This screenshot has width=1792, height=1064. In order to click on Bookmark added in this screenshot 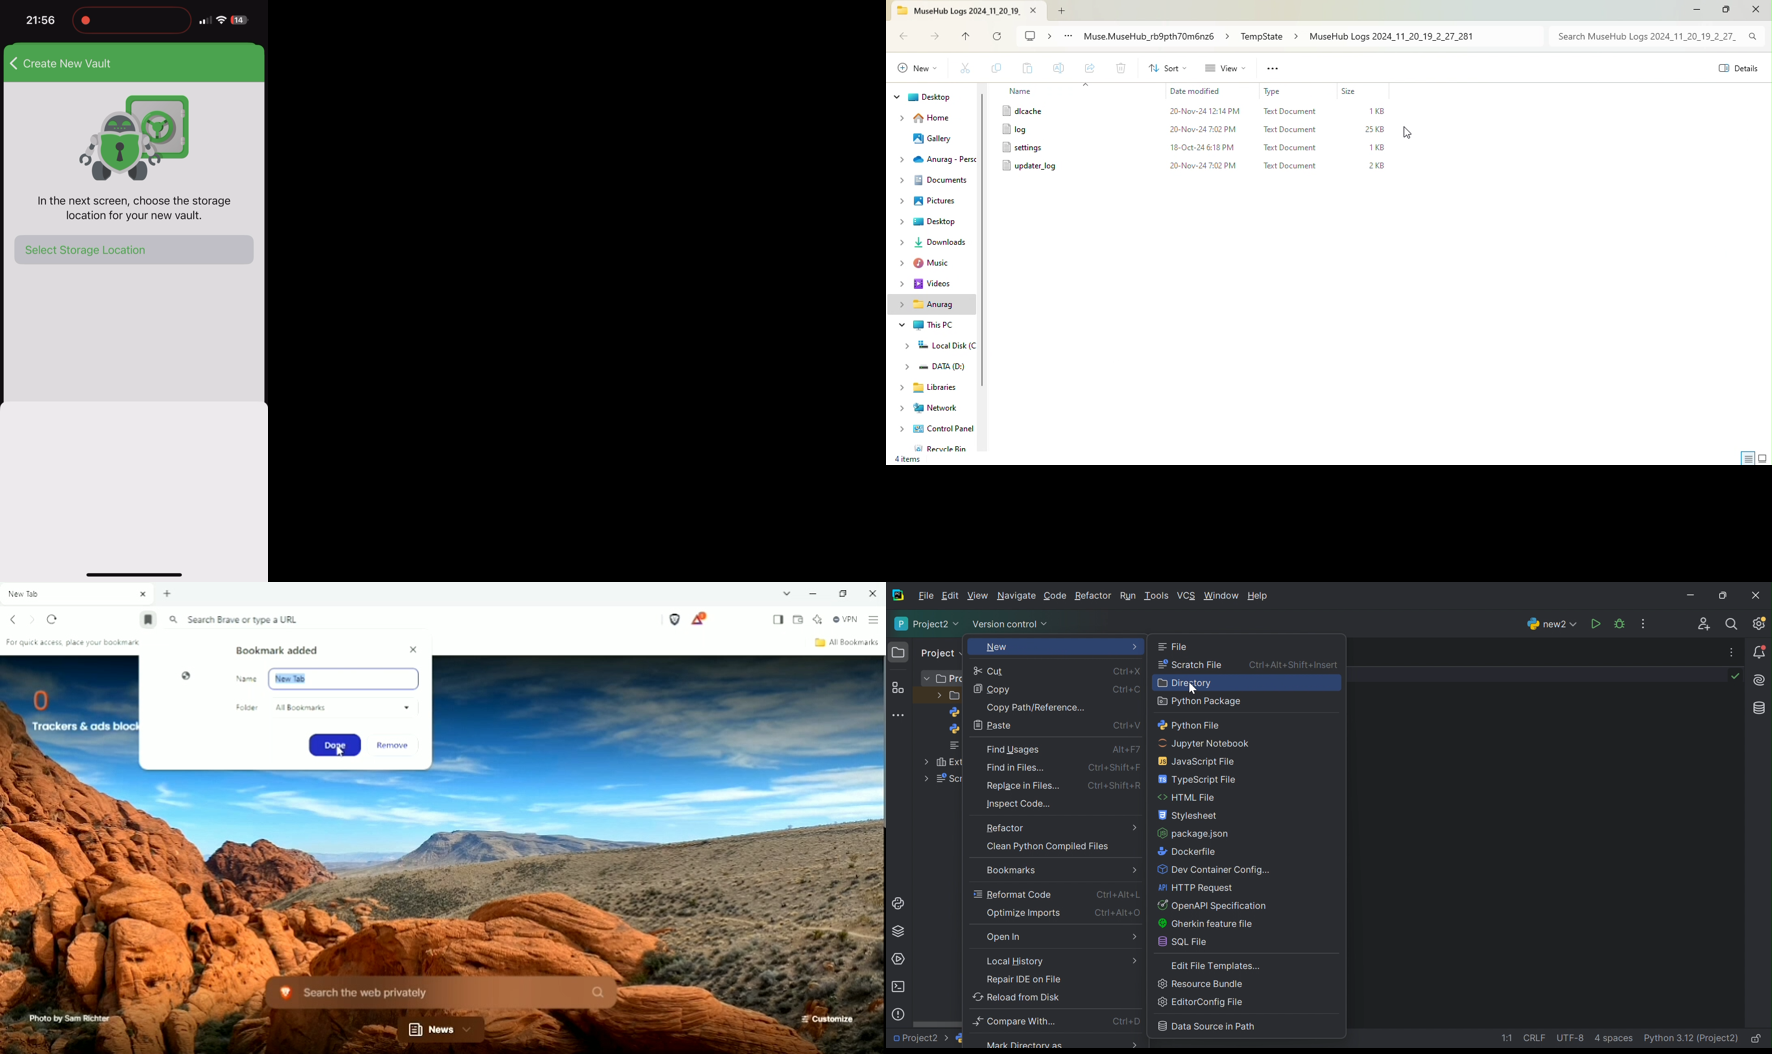, I will do `click(278, 650)`.